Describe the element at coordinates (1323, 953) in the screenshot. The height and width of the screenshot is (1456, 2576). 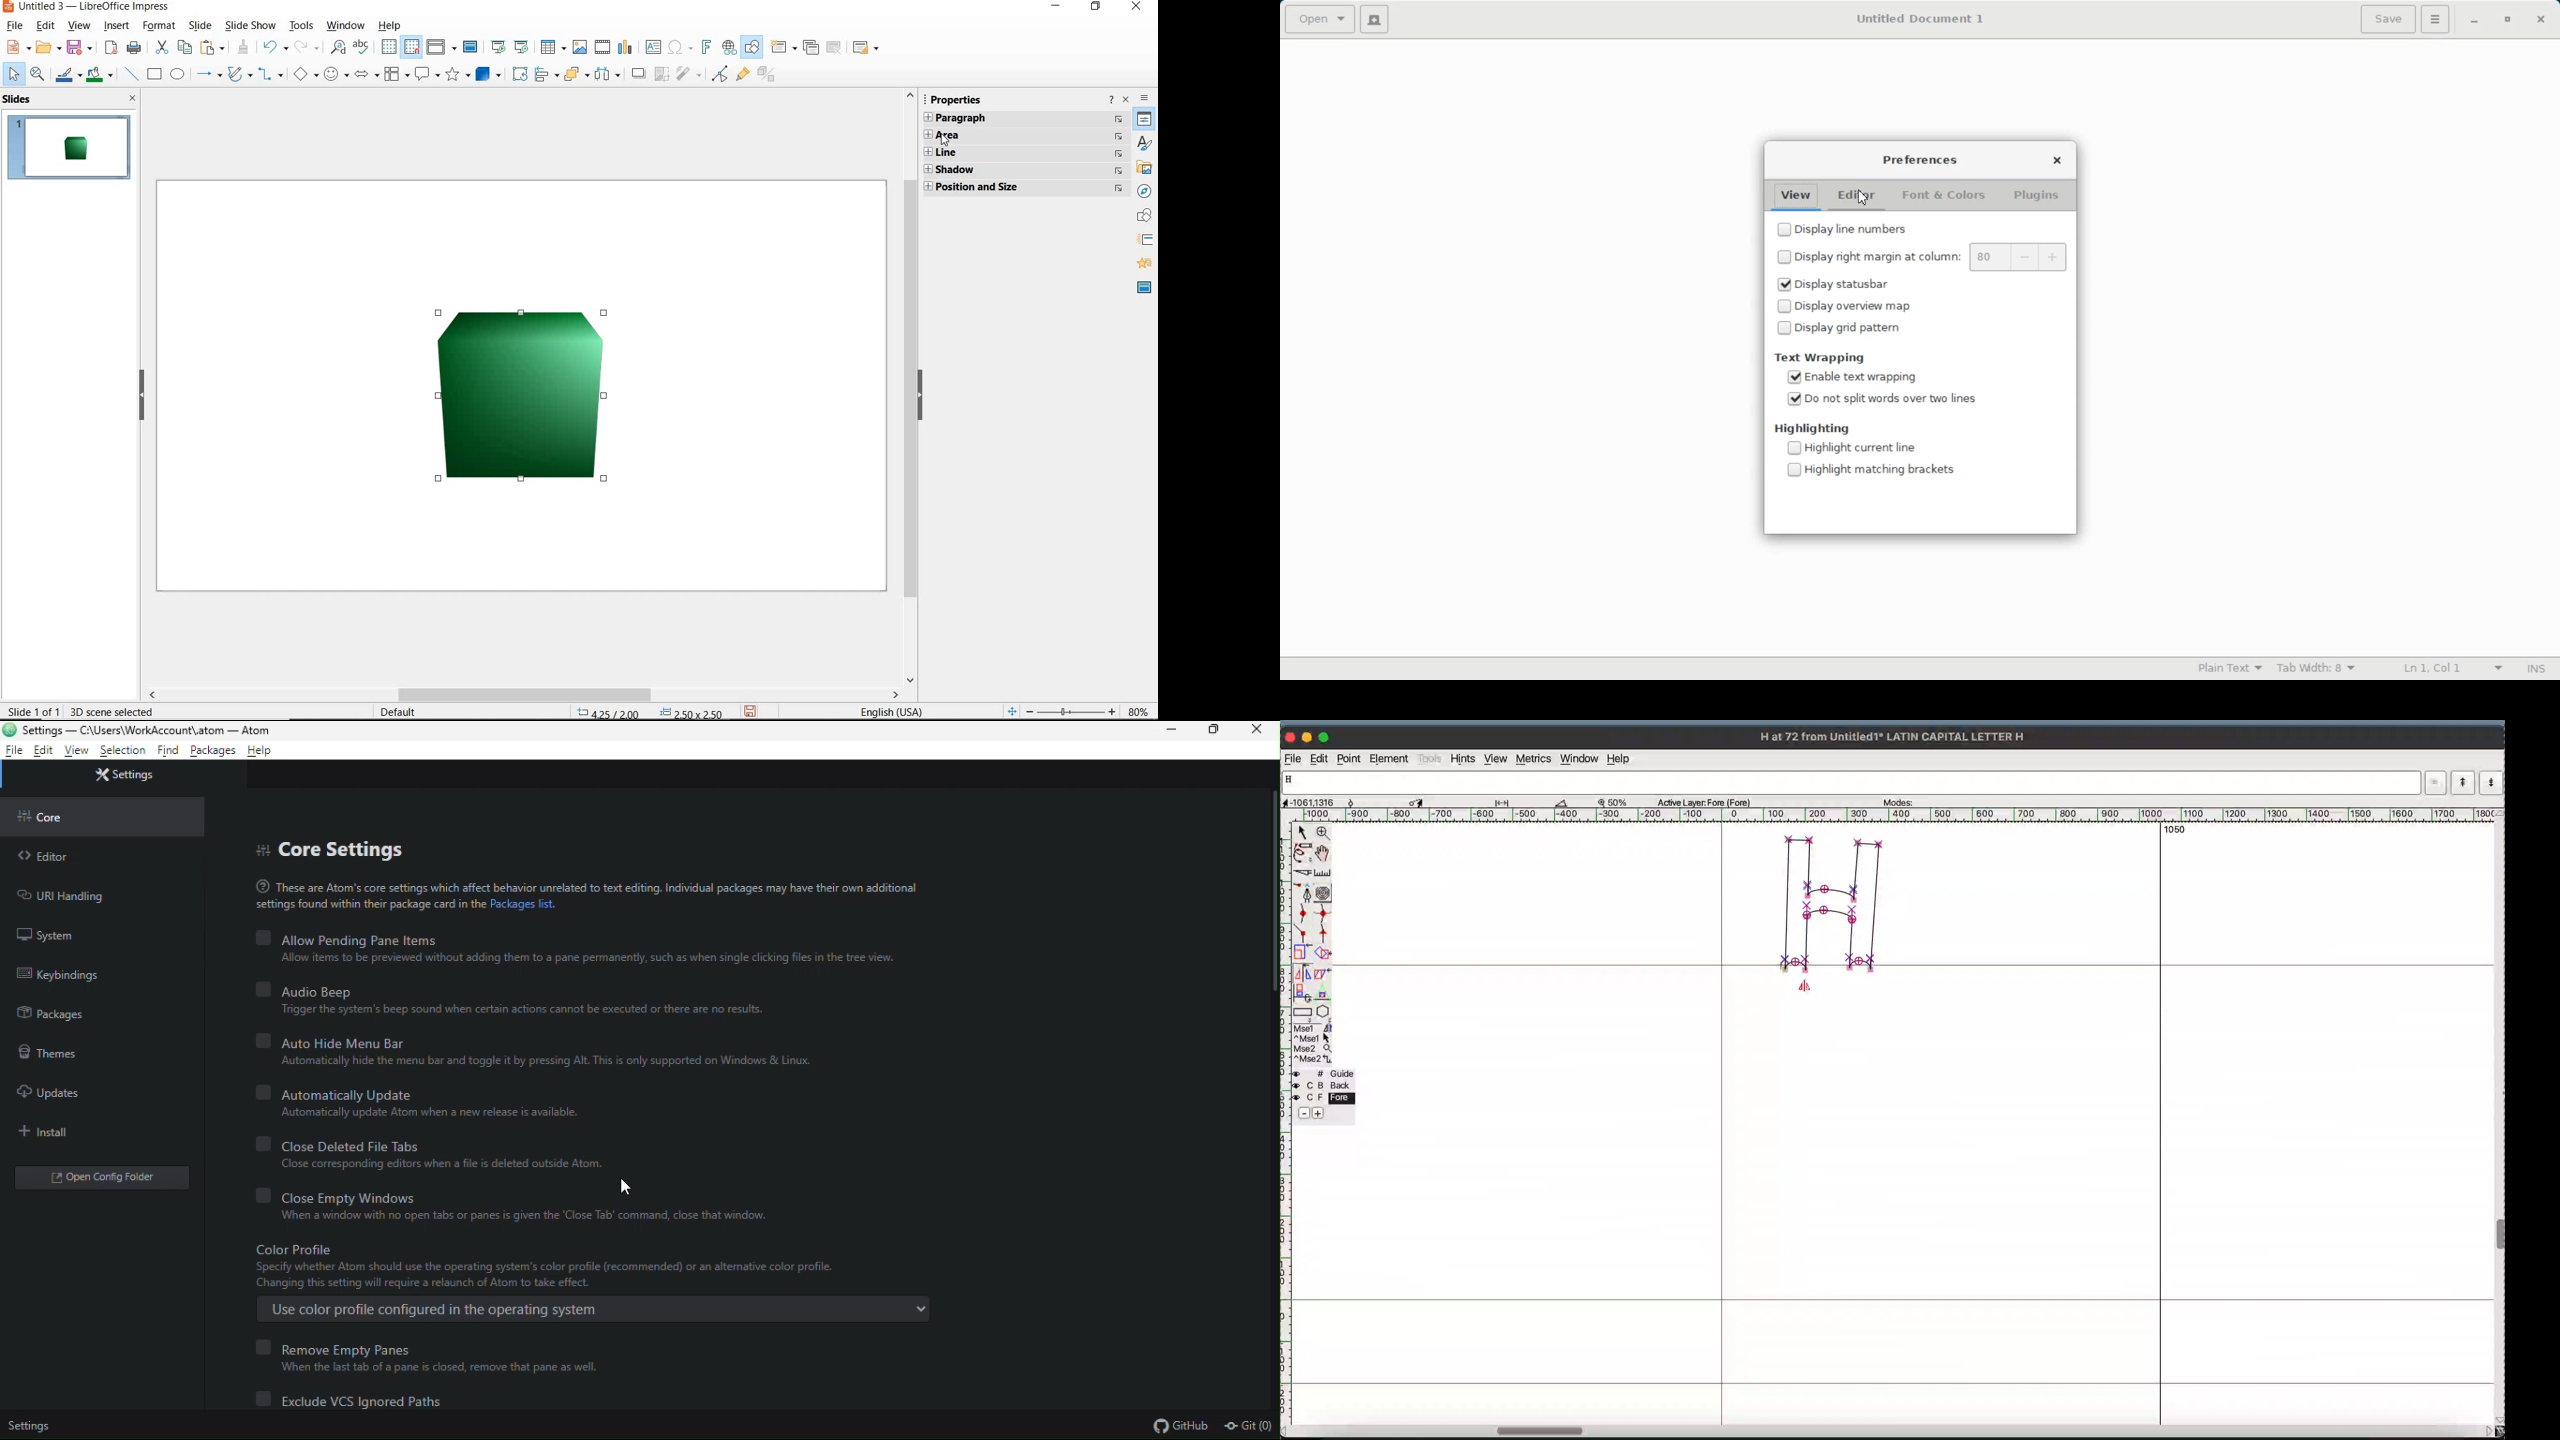
I see `rotate` at that location.